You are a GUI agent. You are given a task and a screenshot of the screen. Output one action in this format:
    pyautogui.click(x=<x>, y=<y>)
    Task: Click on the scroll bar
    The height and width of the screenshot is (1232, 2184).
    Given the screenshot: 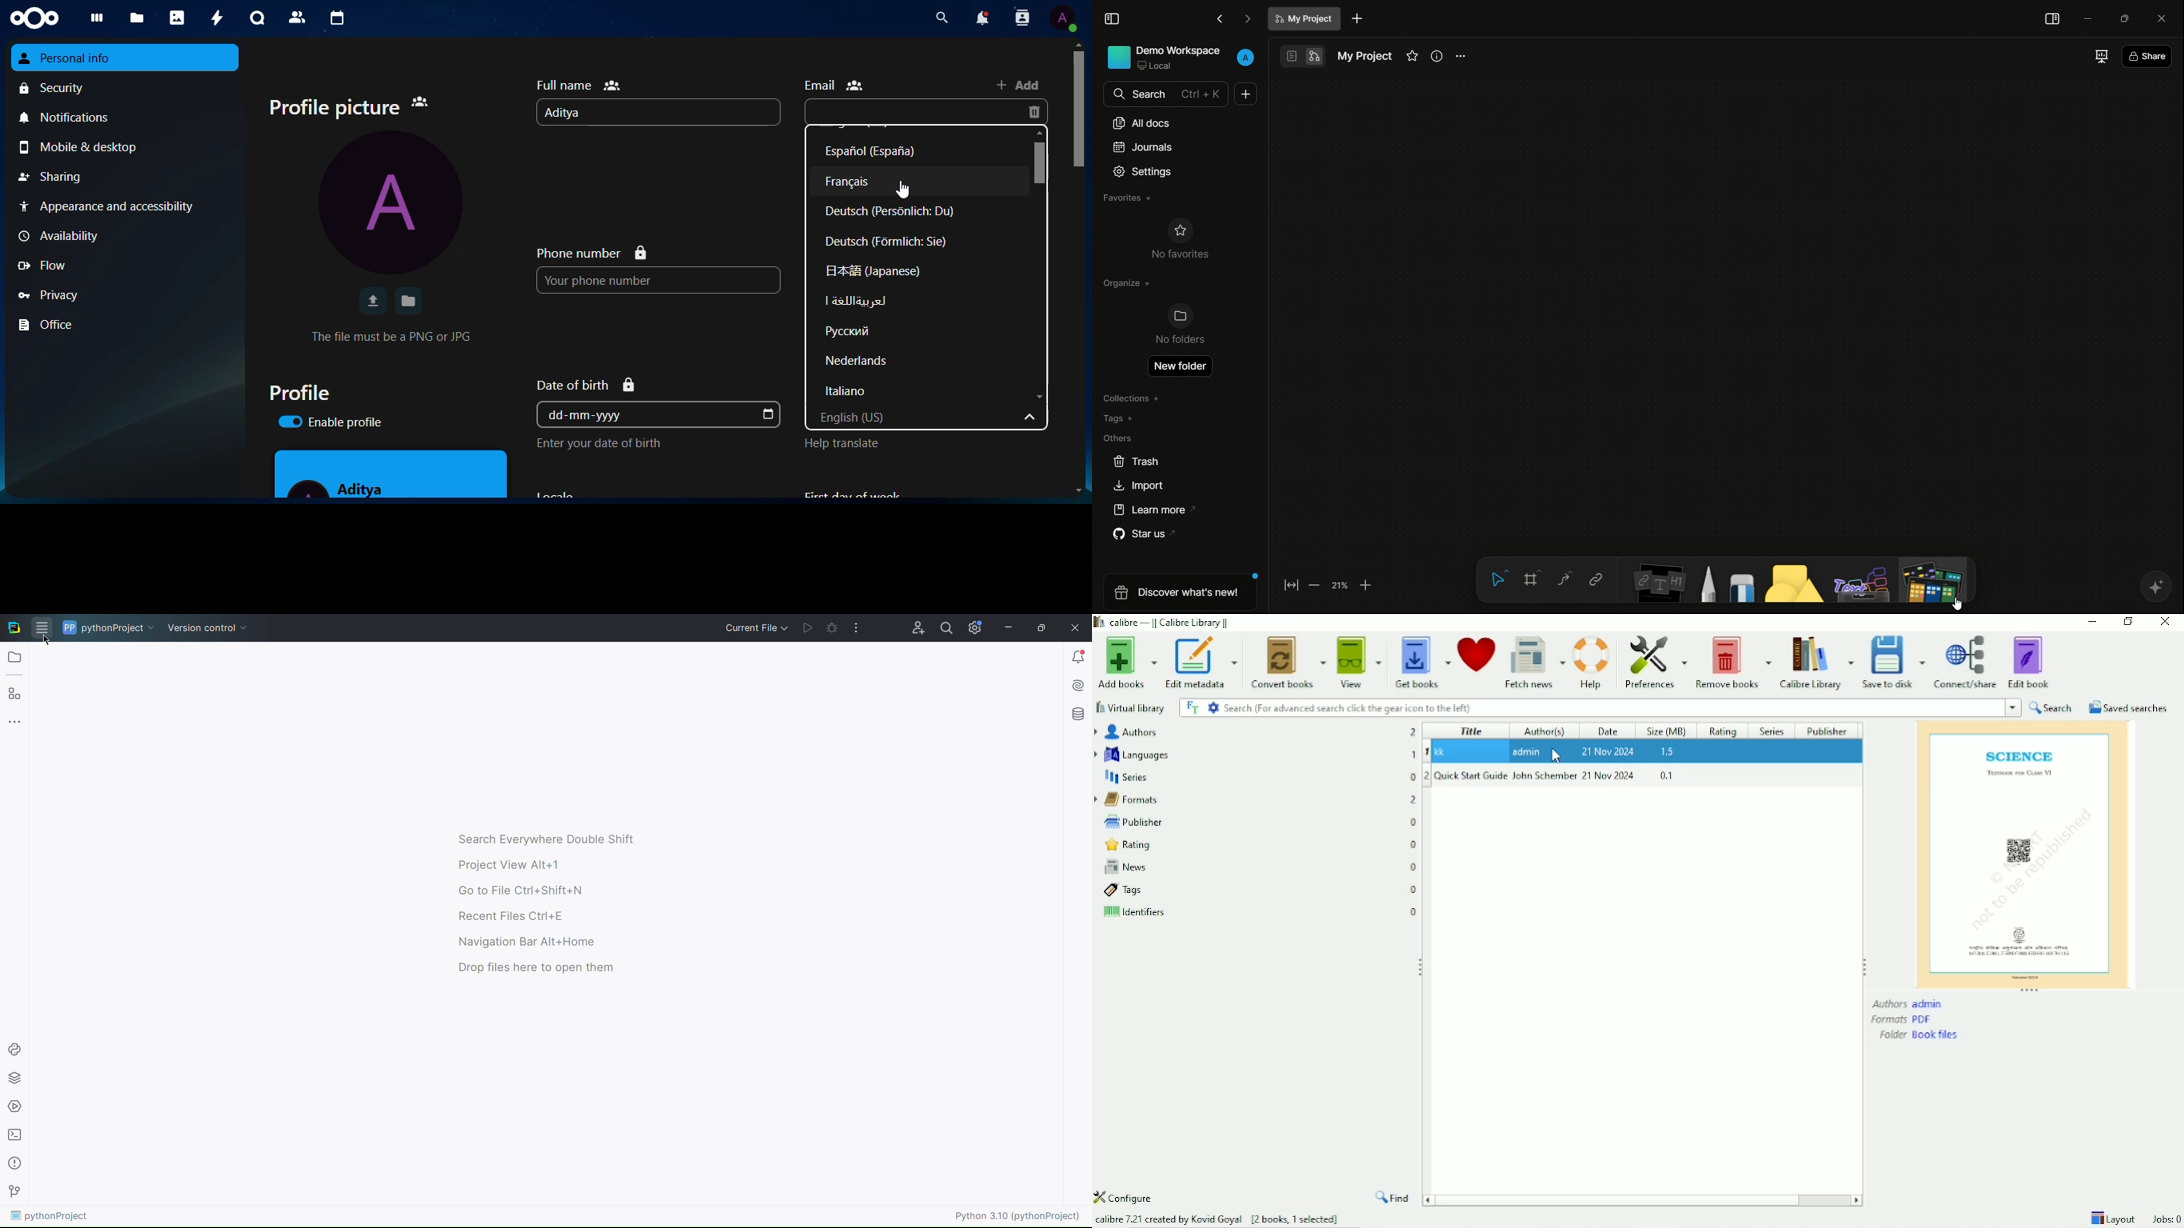 What is the action you would take?
    pyautogui.click(x=1042, y=163)
    